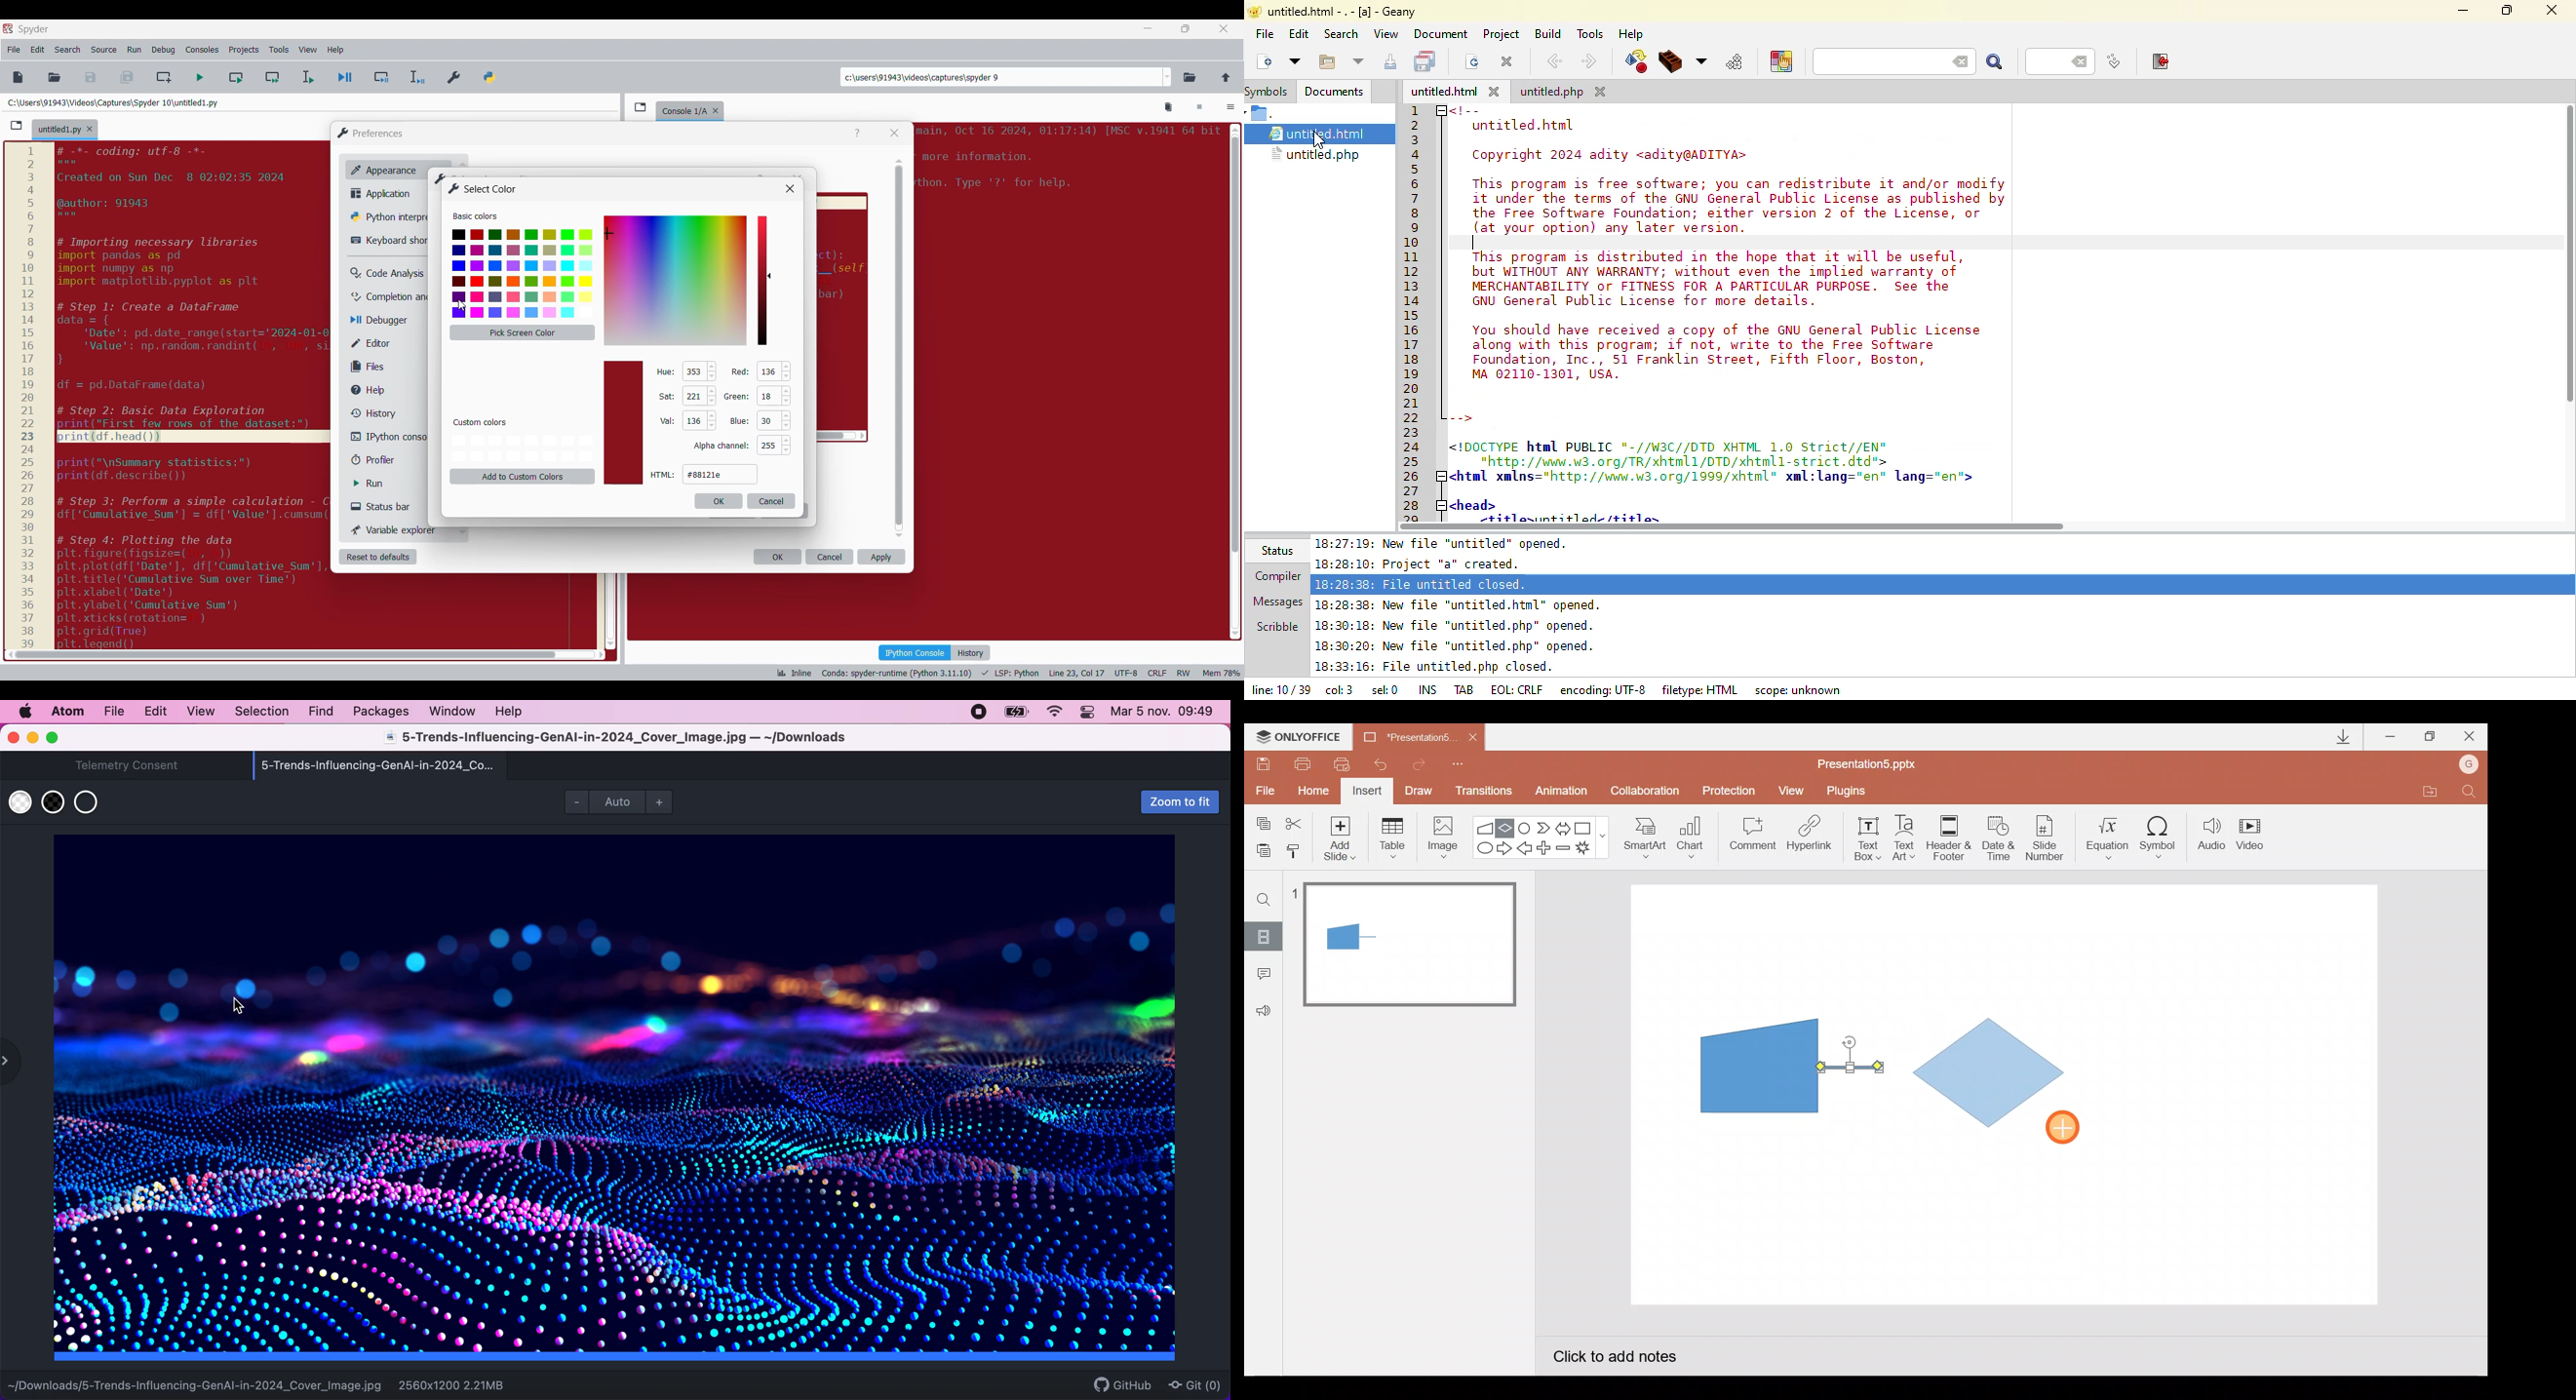  I want to click on Location options, so click(1168, 77).